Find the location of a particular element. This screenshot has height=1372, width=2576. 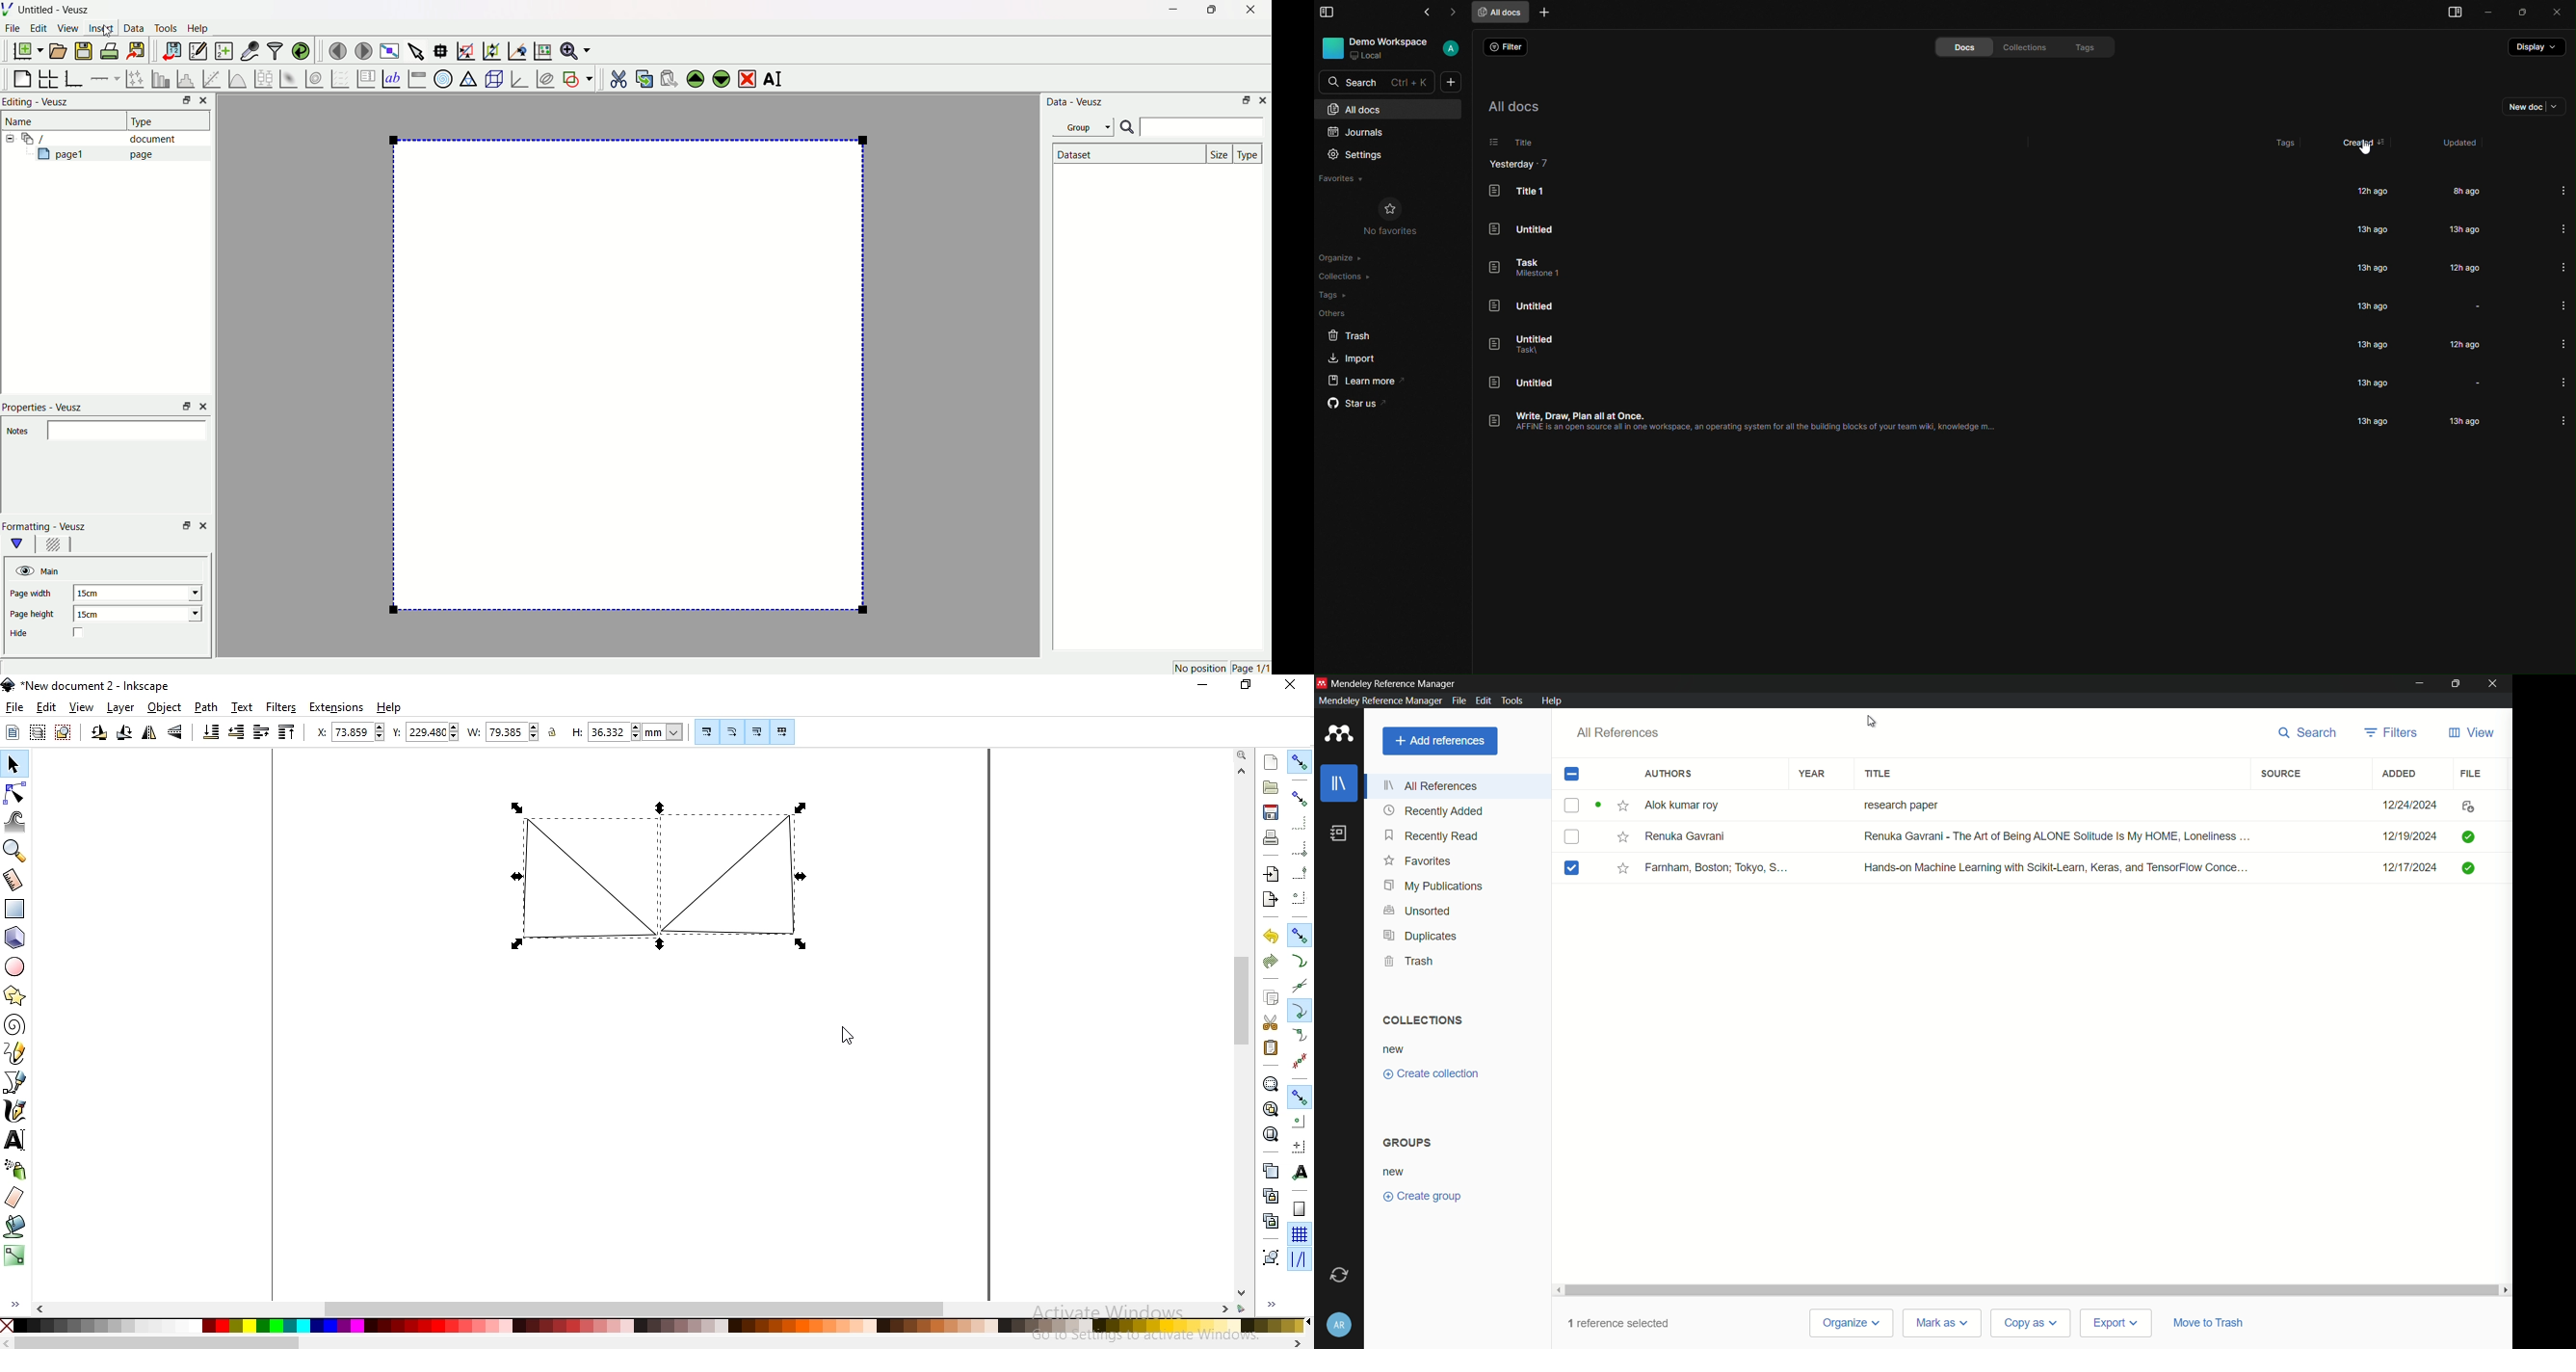

new document is located at coordinates (30, 52).